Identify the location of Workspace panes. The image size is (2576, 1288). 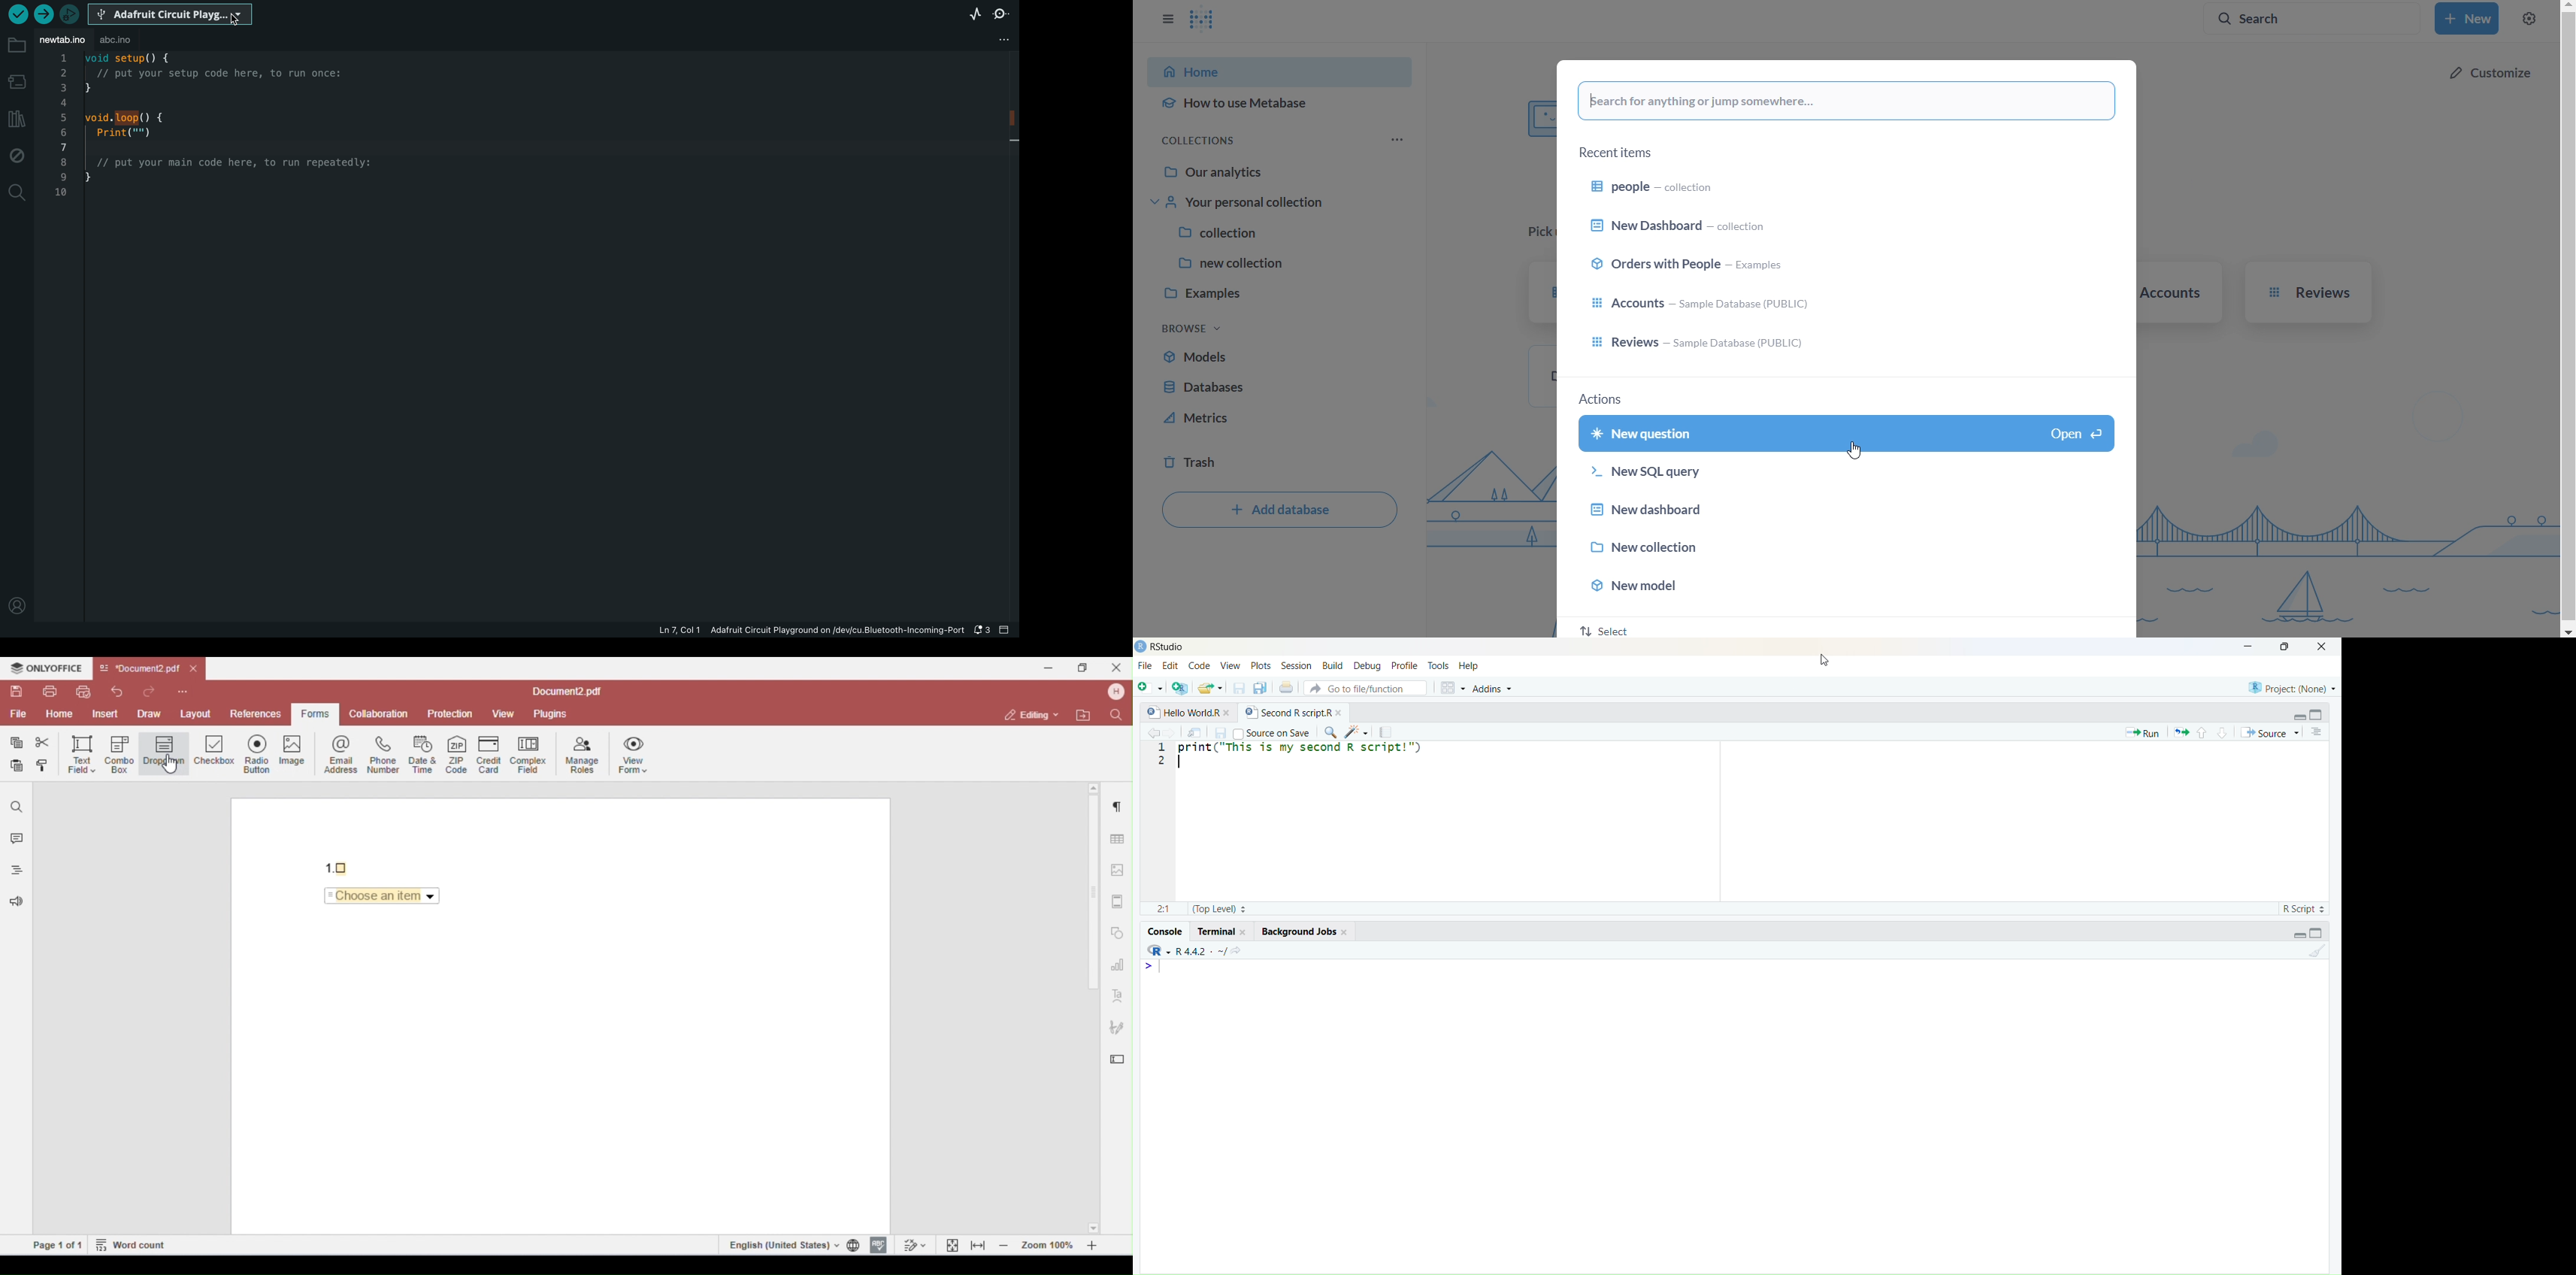
(1451, 687).